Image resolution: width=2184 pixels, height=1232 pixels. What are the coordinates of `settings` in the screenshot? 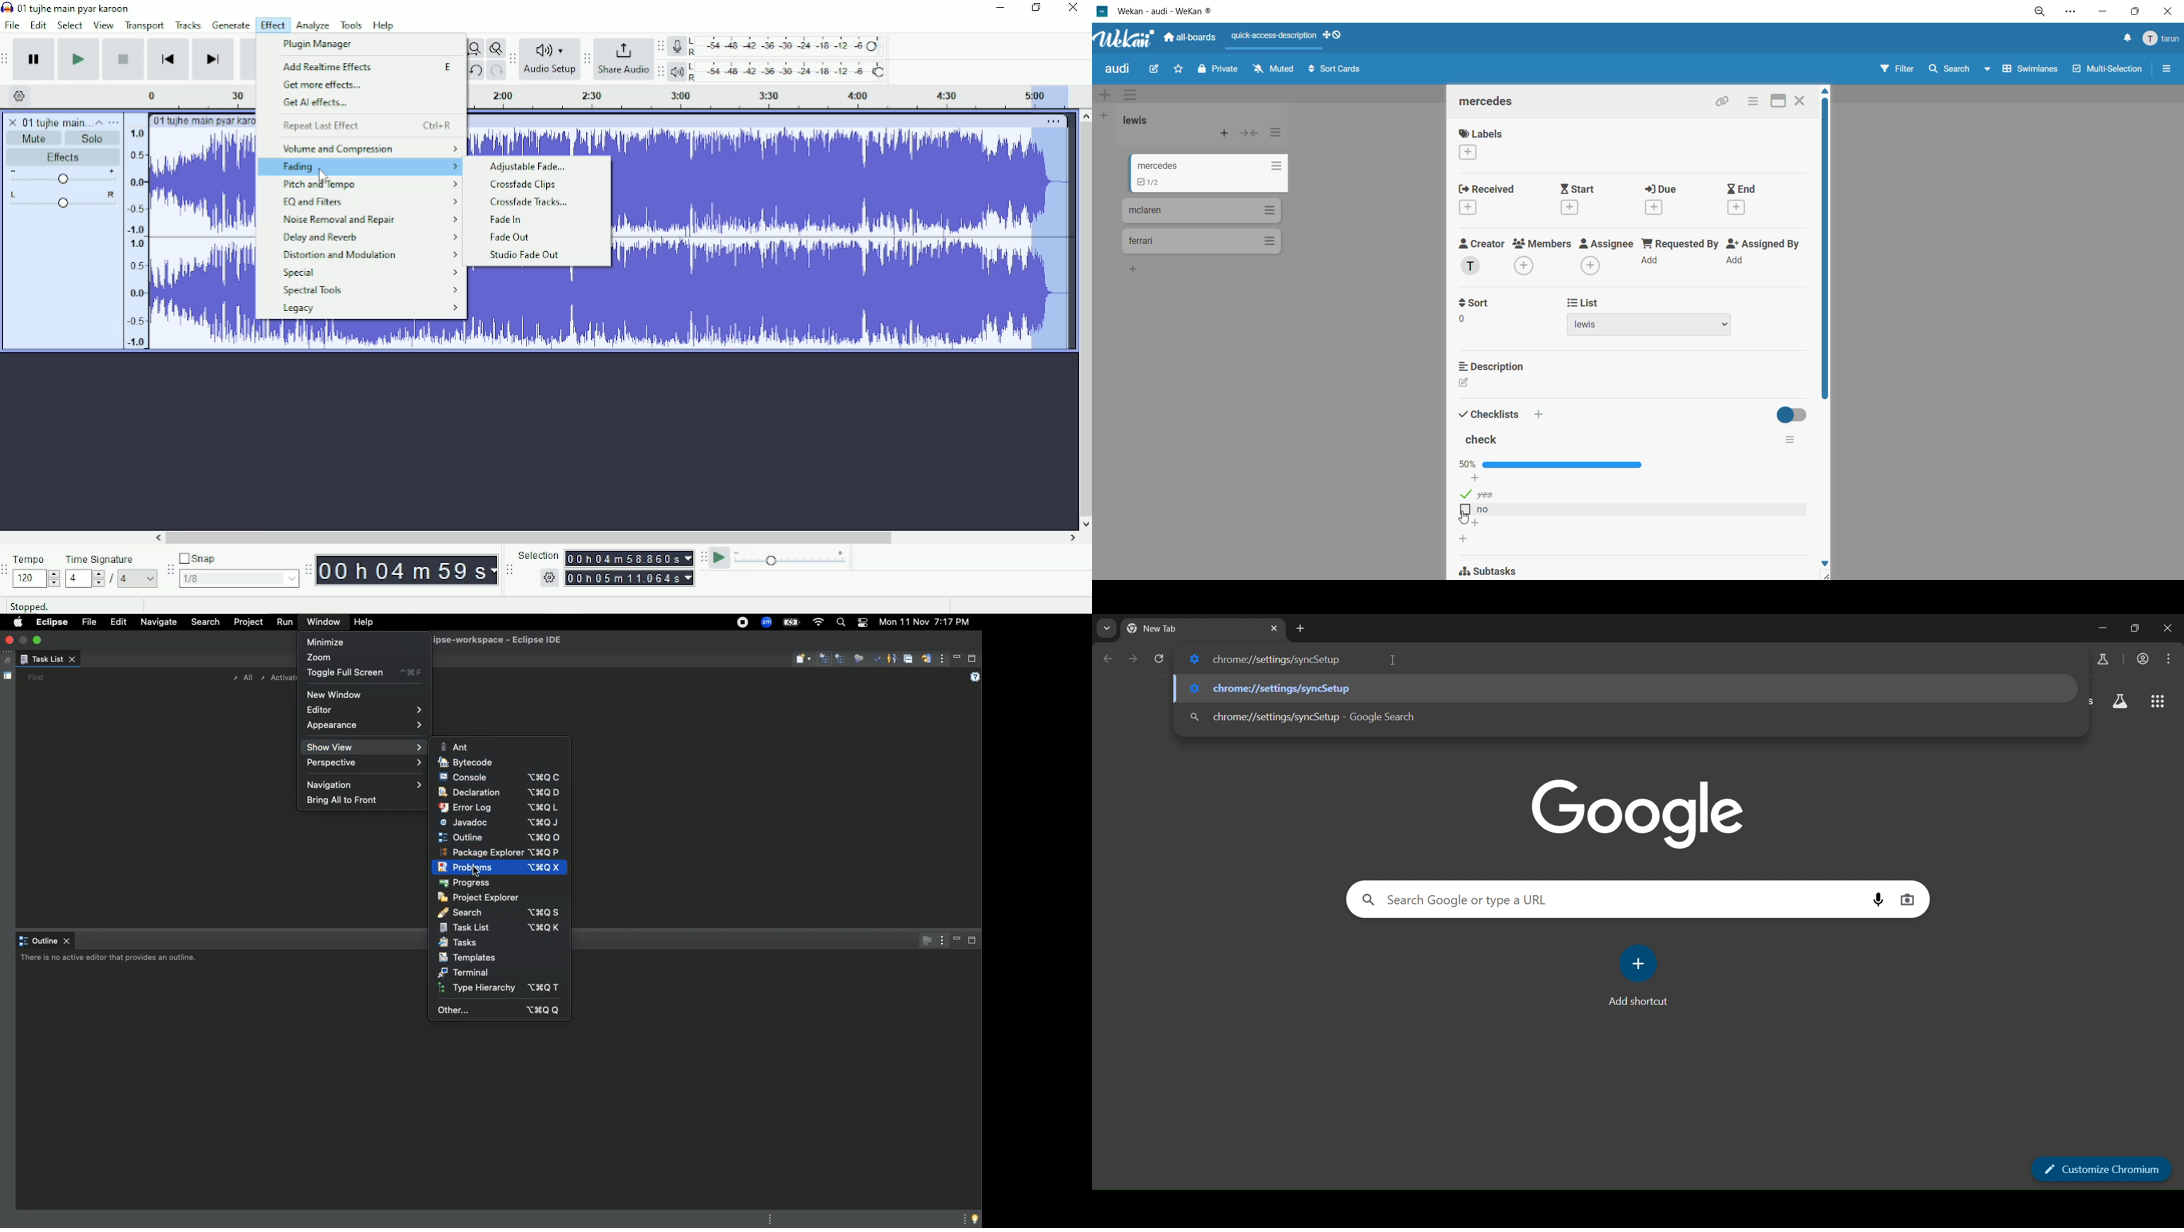 It's located at (2070, 13).